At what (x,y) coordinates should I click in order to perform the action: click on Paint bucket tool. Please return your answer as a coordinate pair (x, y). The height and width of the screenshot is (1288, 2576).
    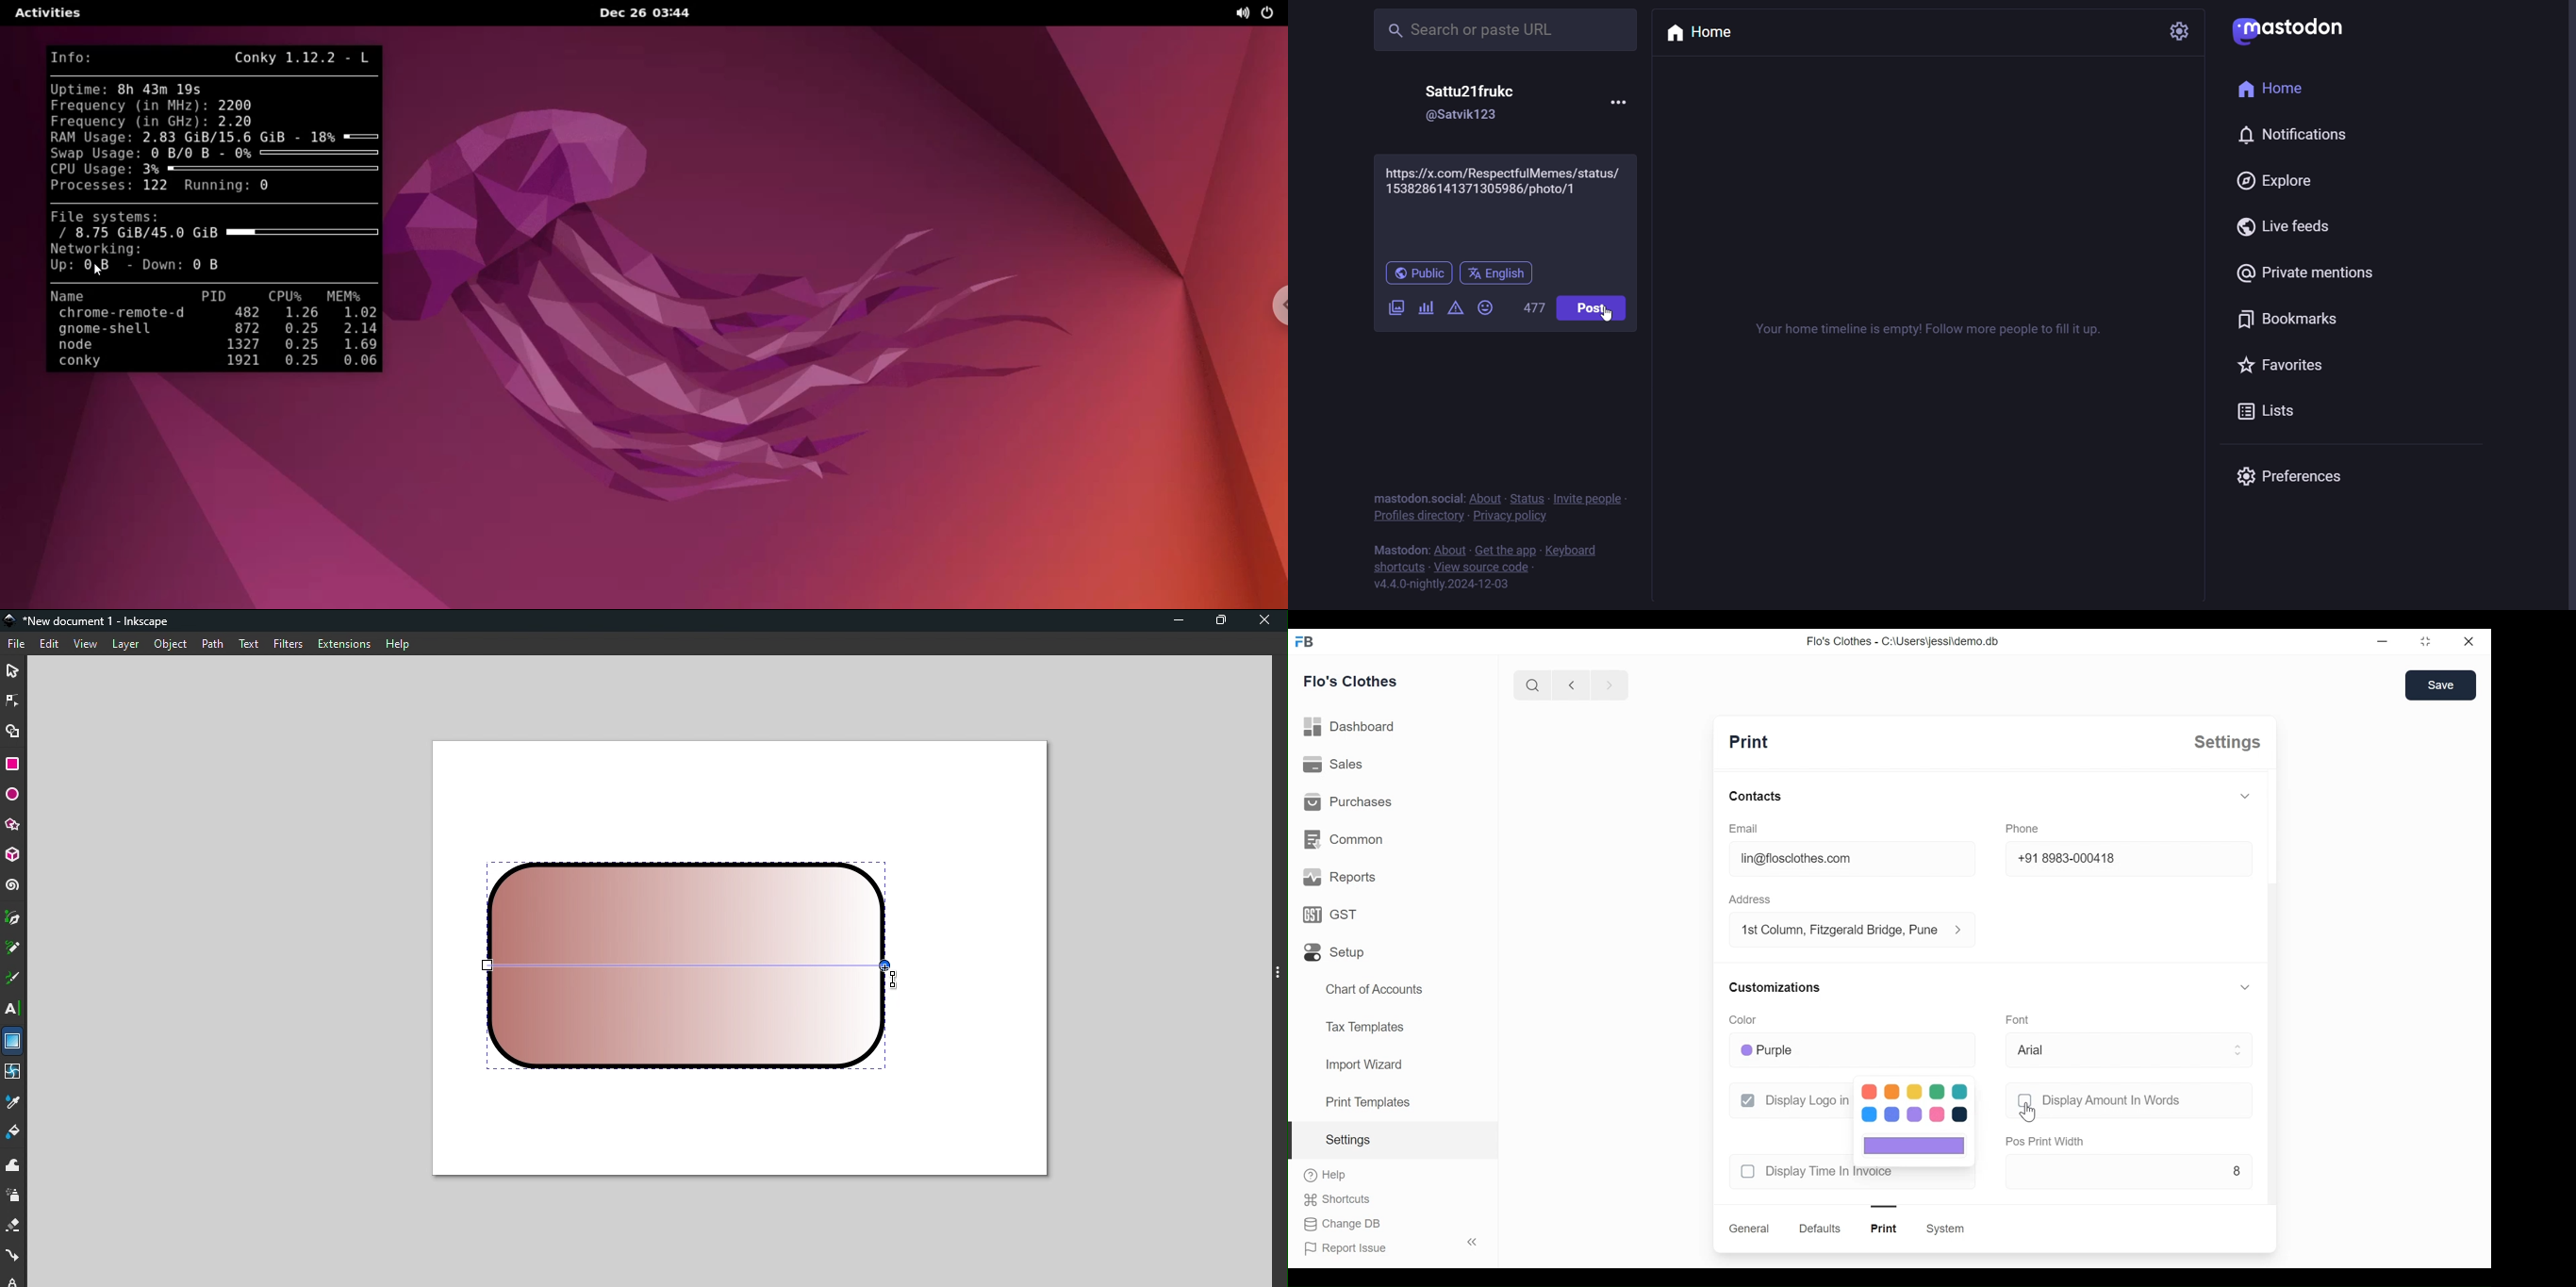
    Looking at the image, I should click on (17, 1135).